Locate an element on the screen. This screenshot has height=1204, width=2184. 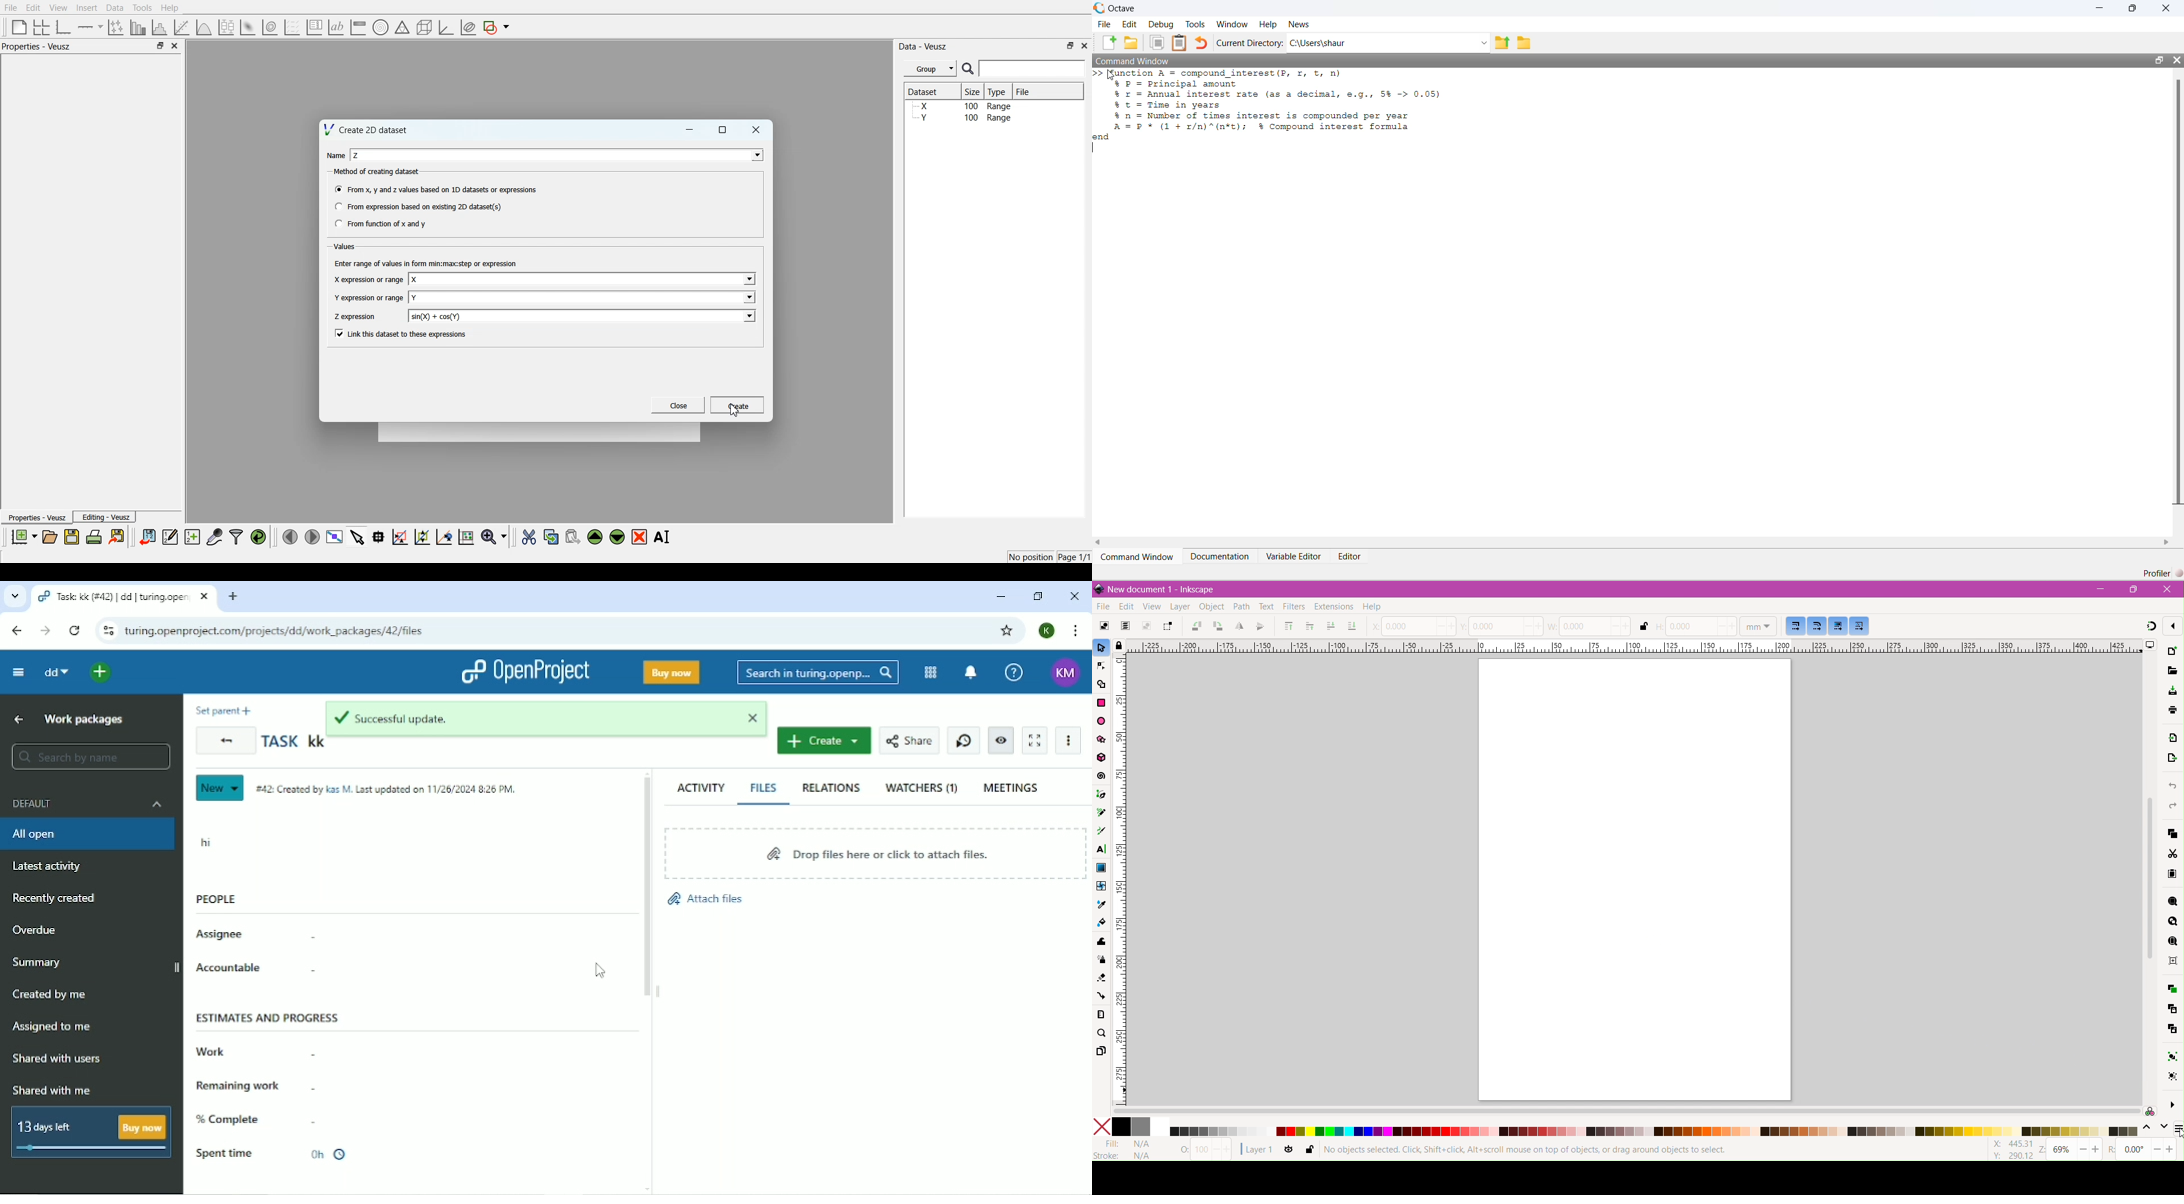
Configure Color Palette is located at coordinates (2177, 1130).